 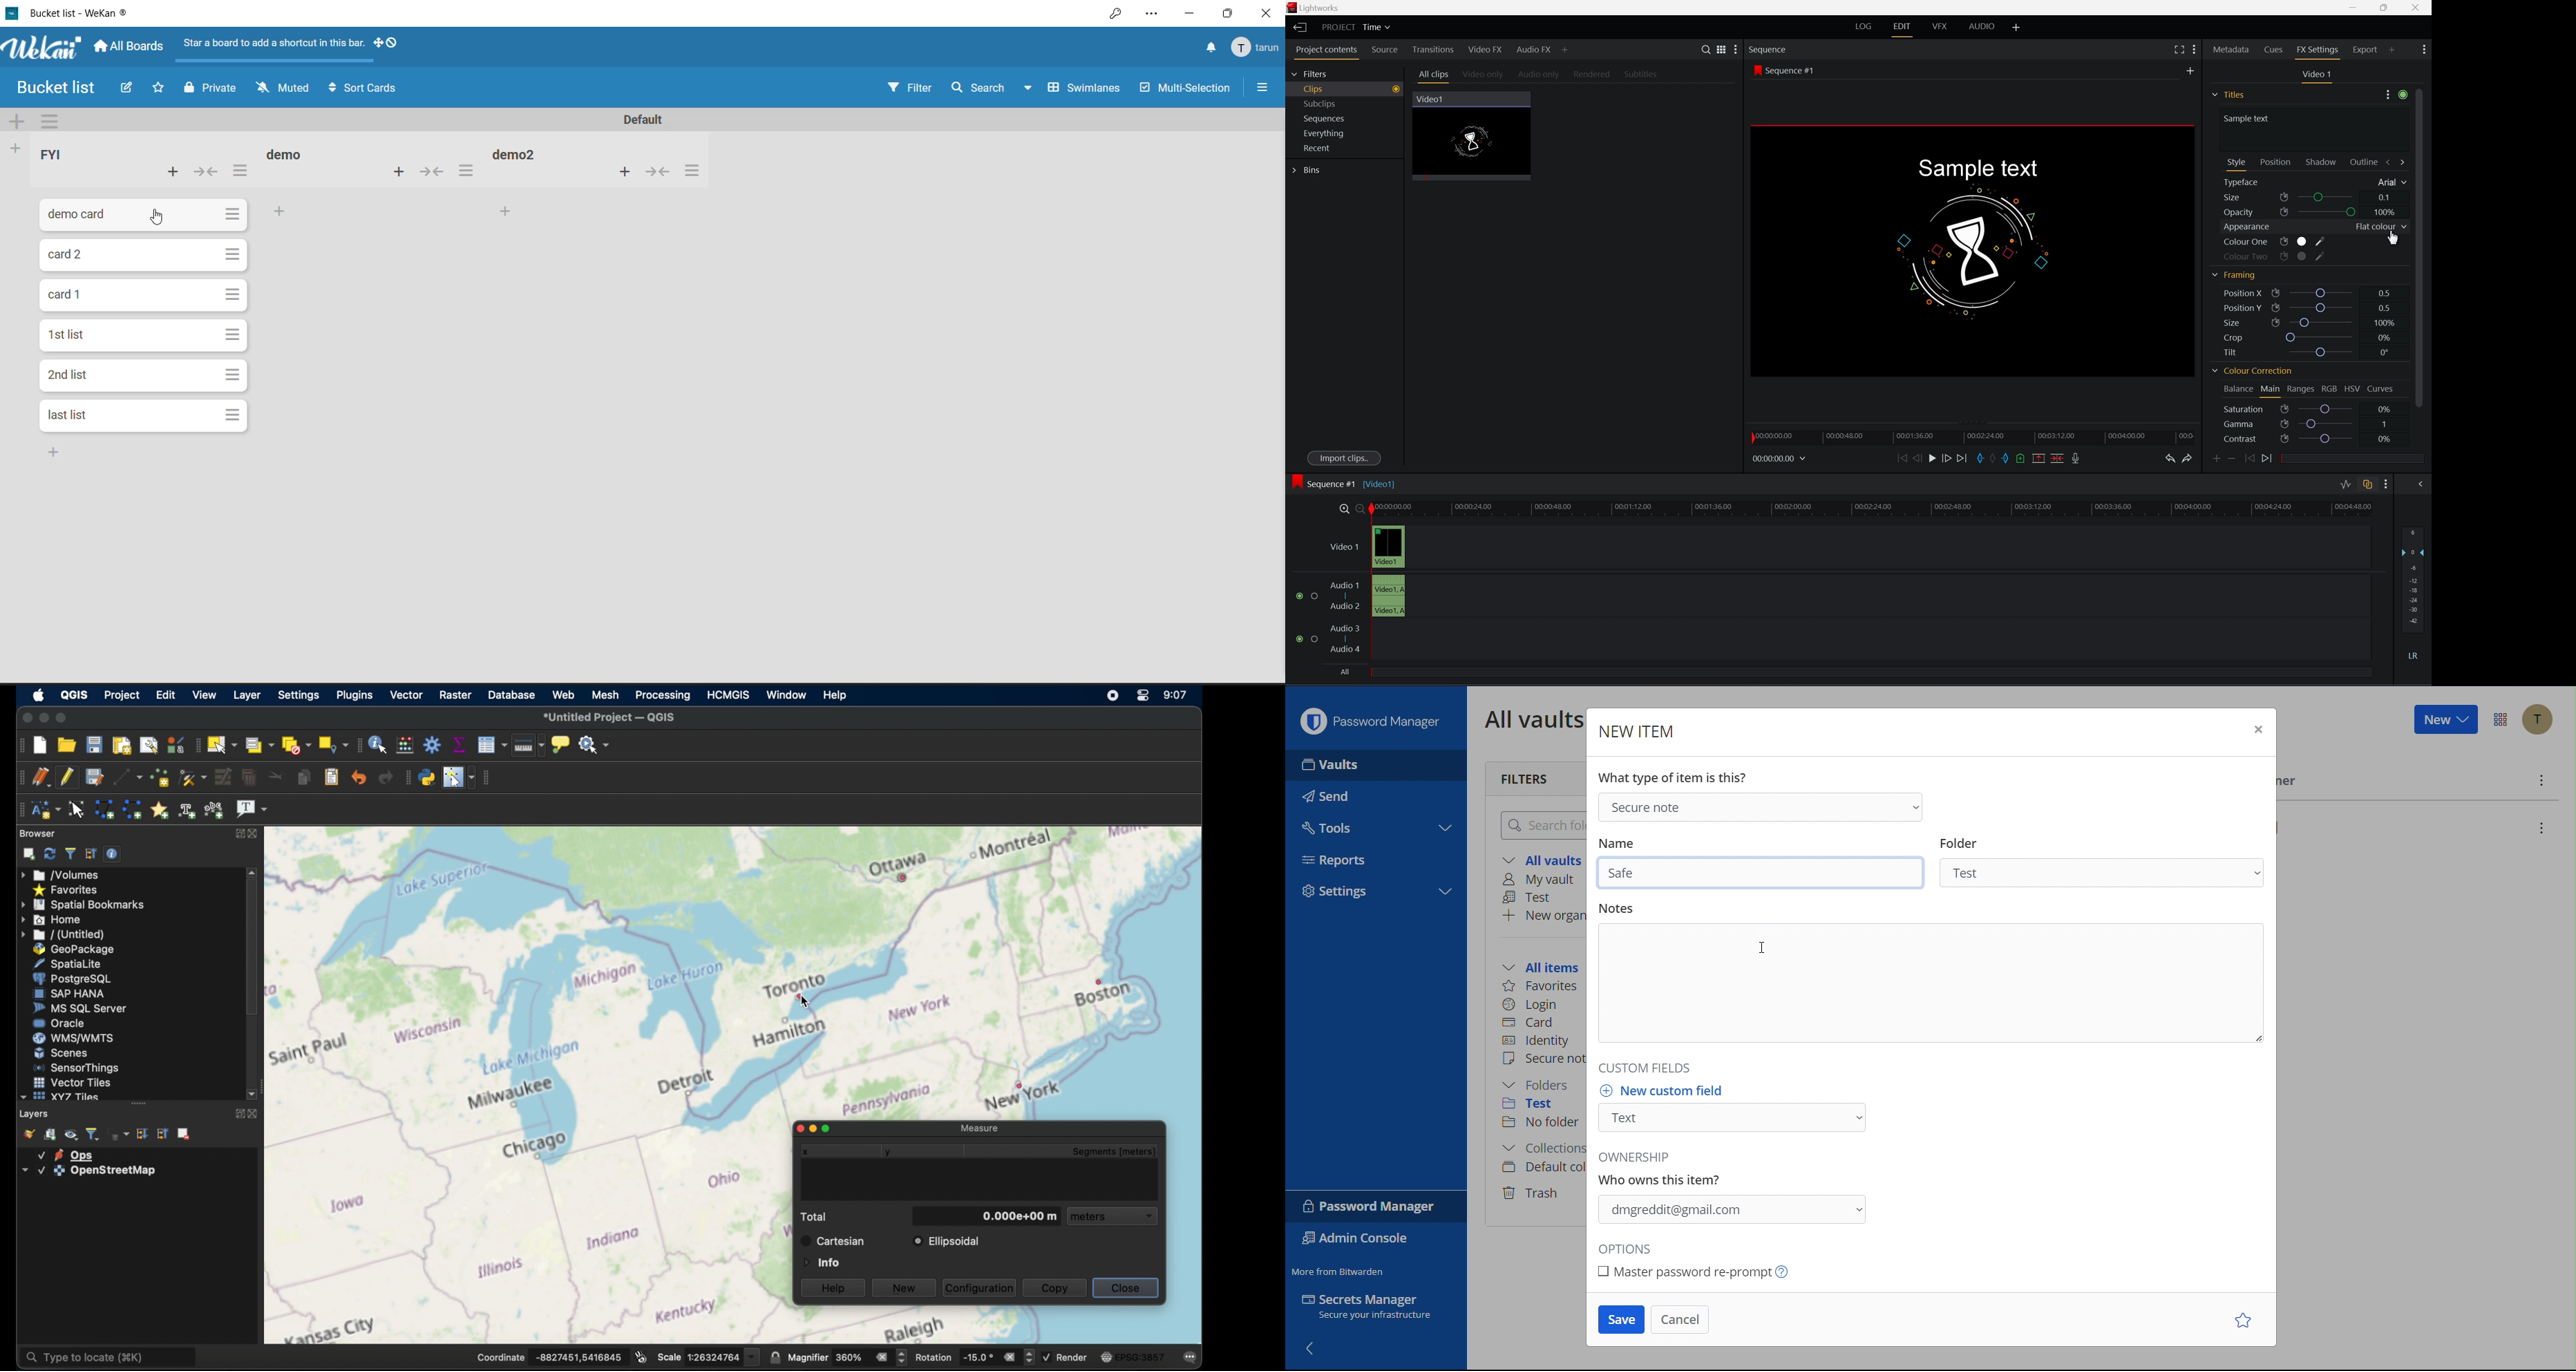 I want to click on 100%, so click(x=2383, y=322).